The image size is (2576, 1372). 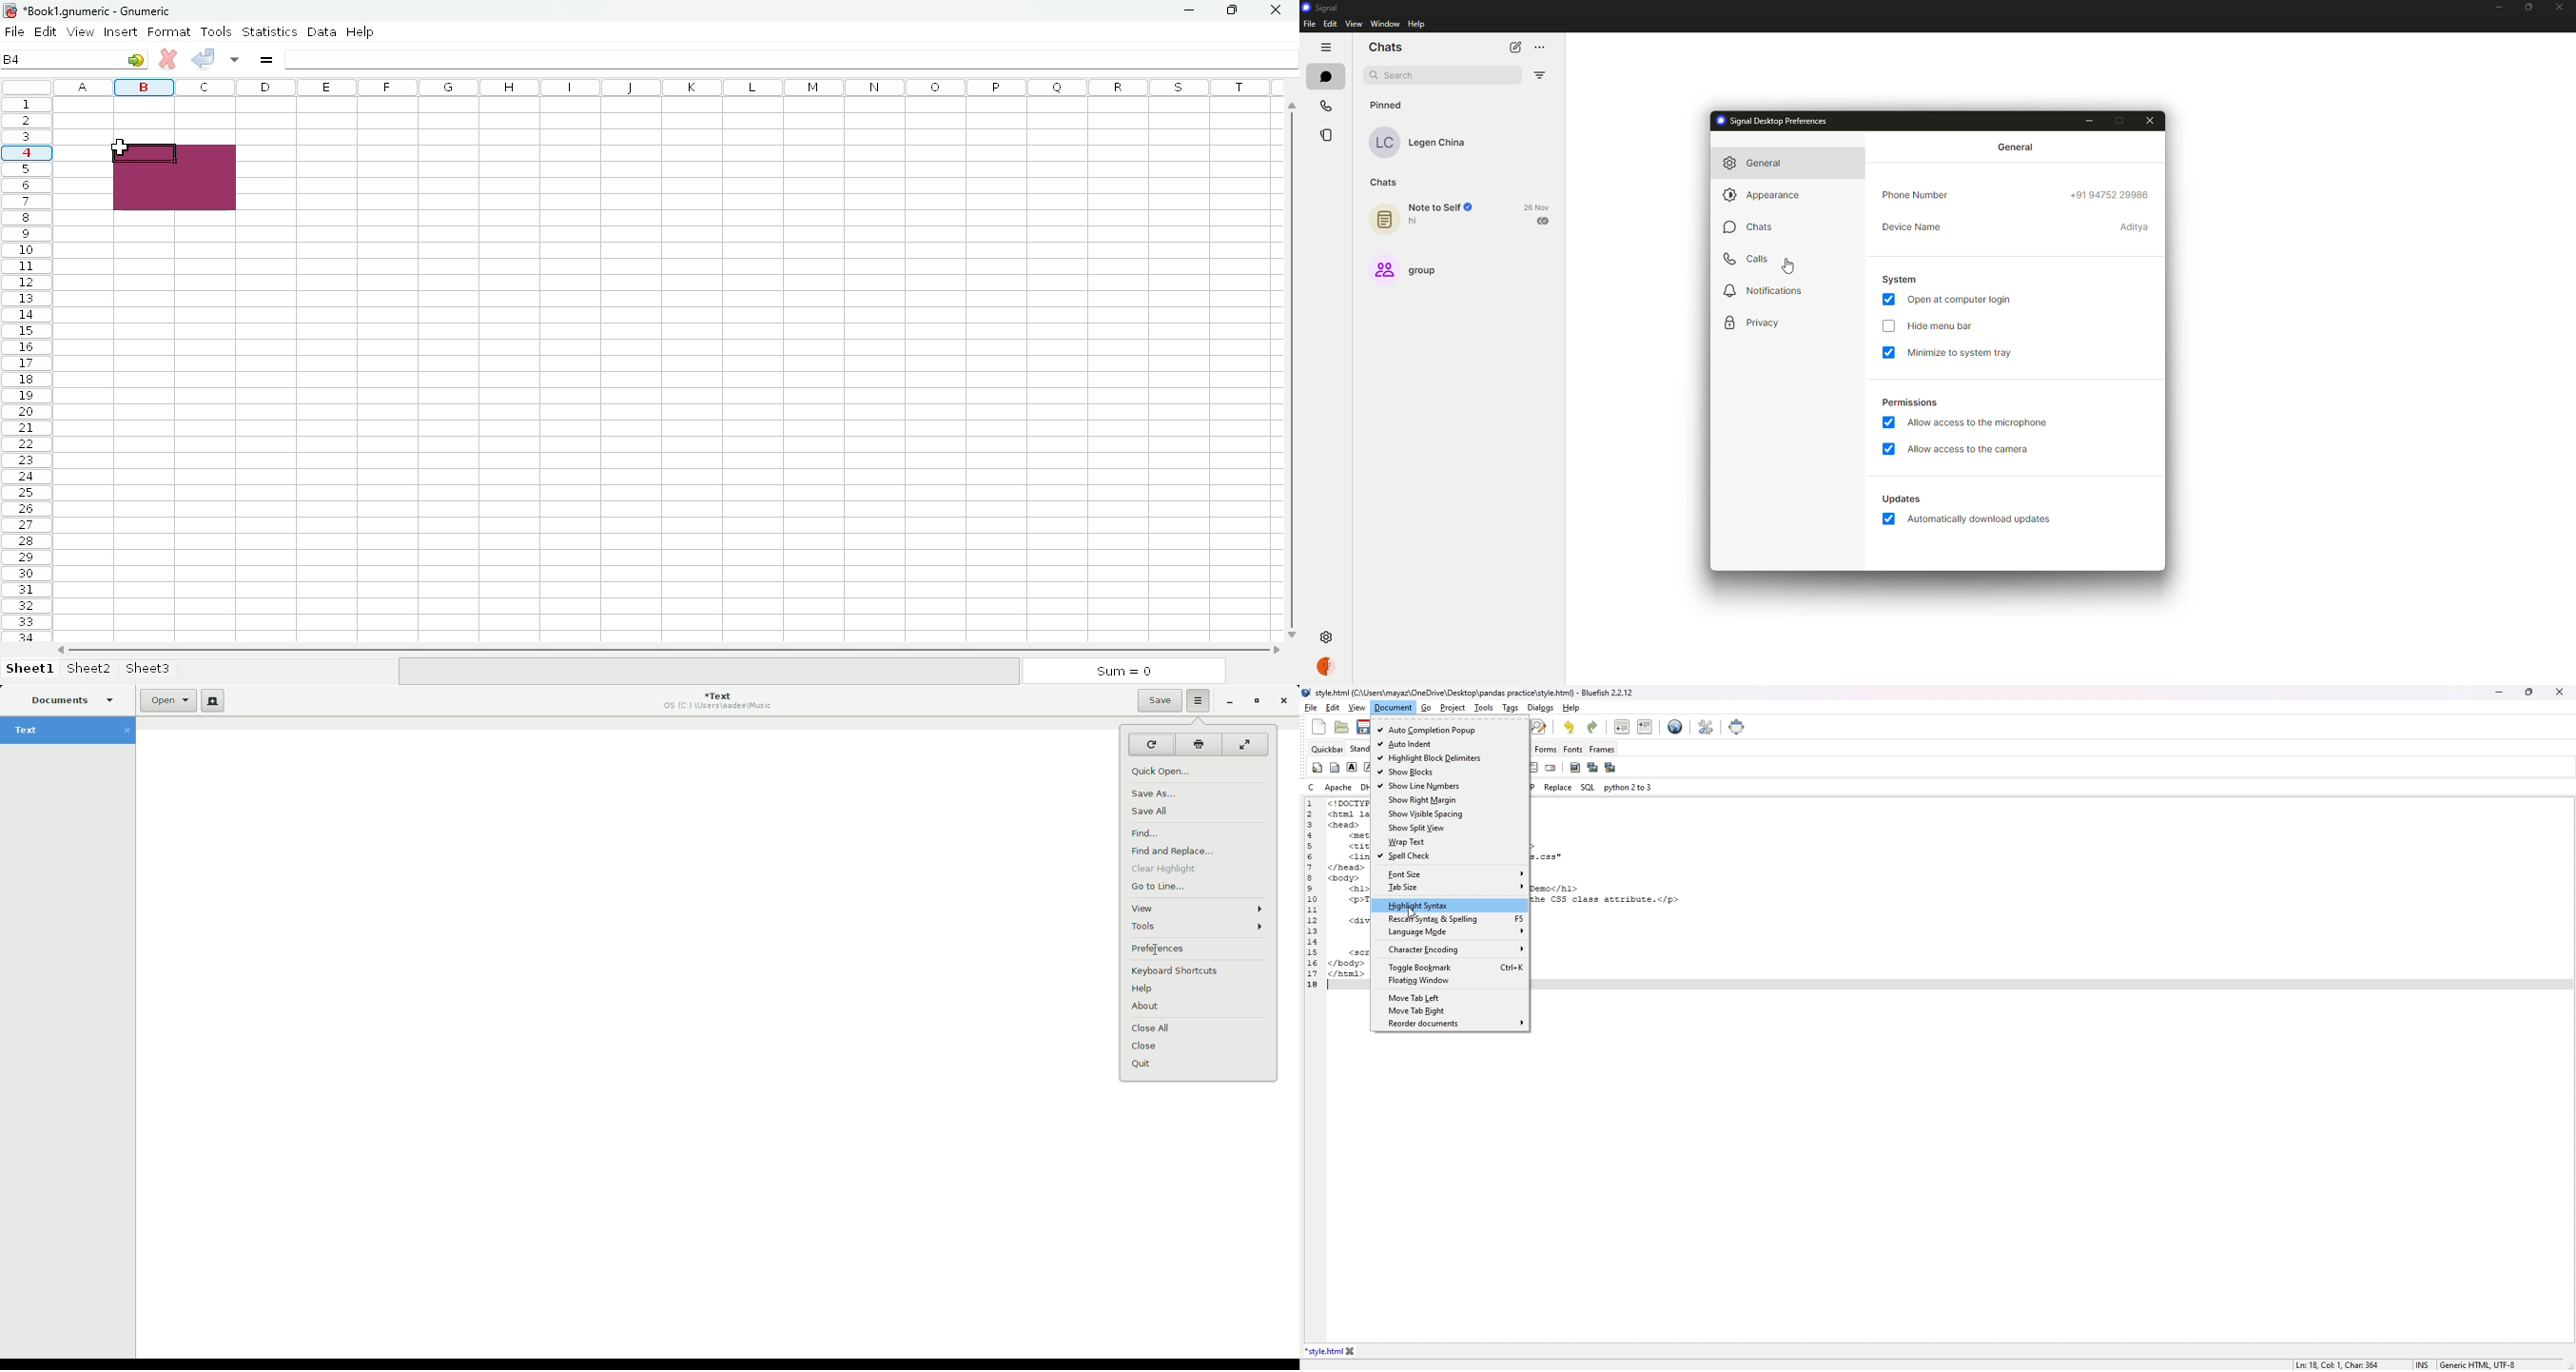 I want to click on edit, so click(x=1333, y=708).